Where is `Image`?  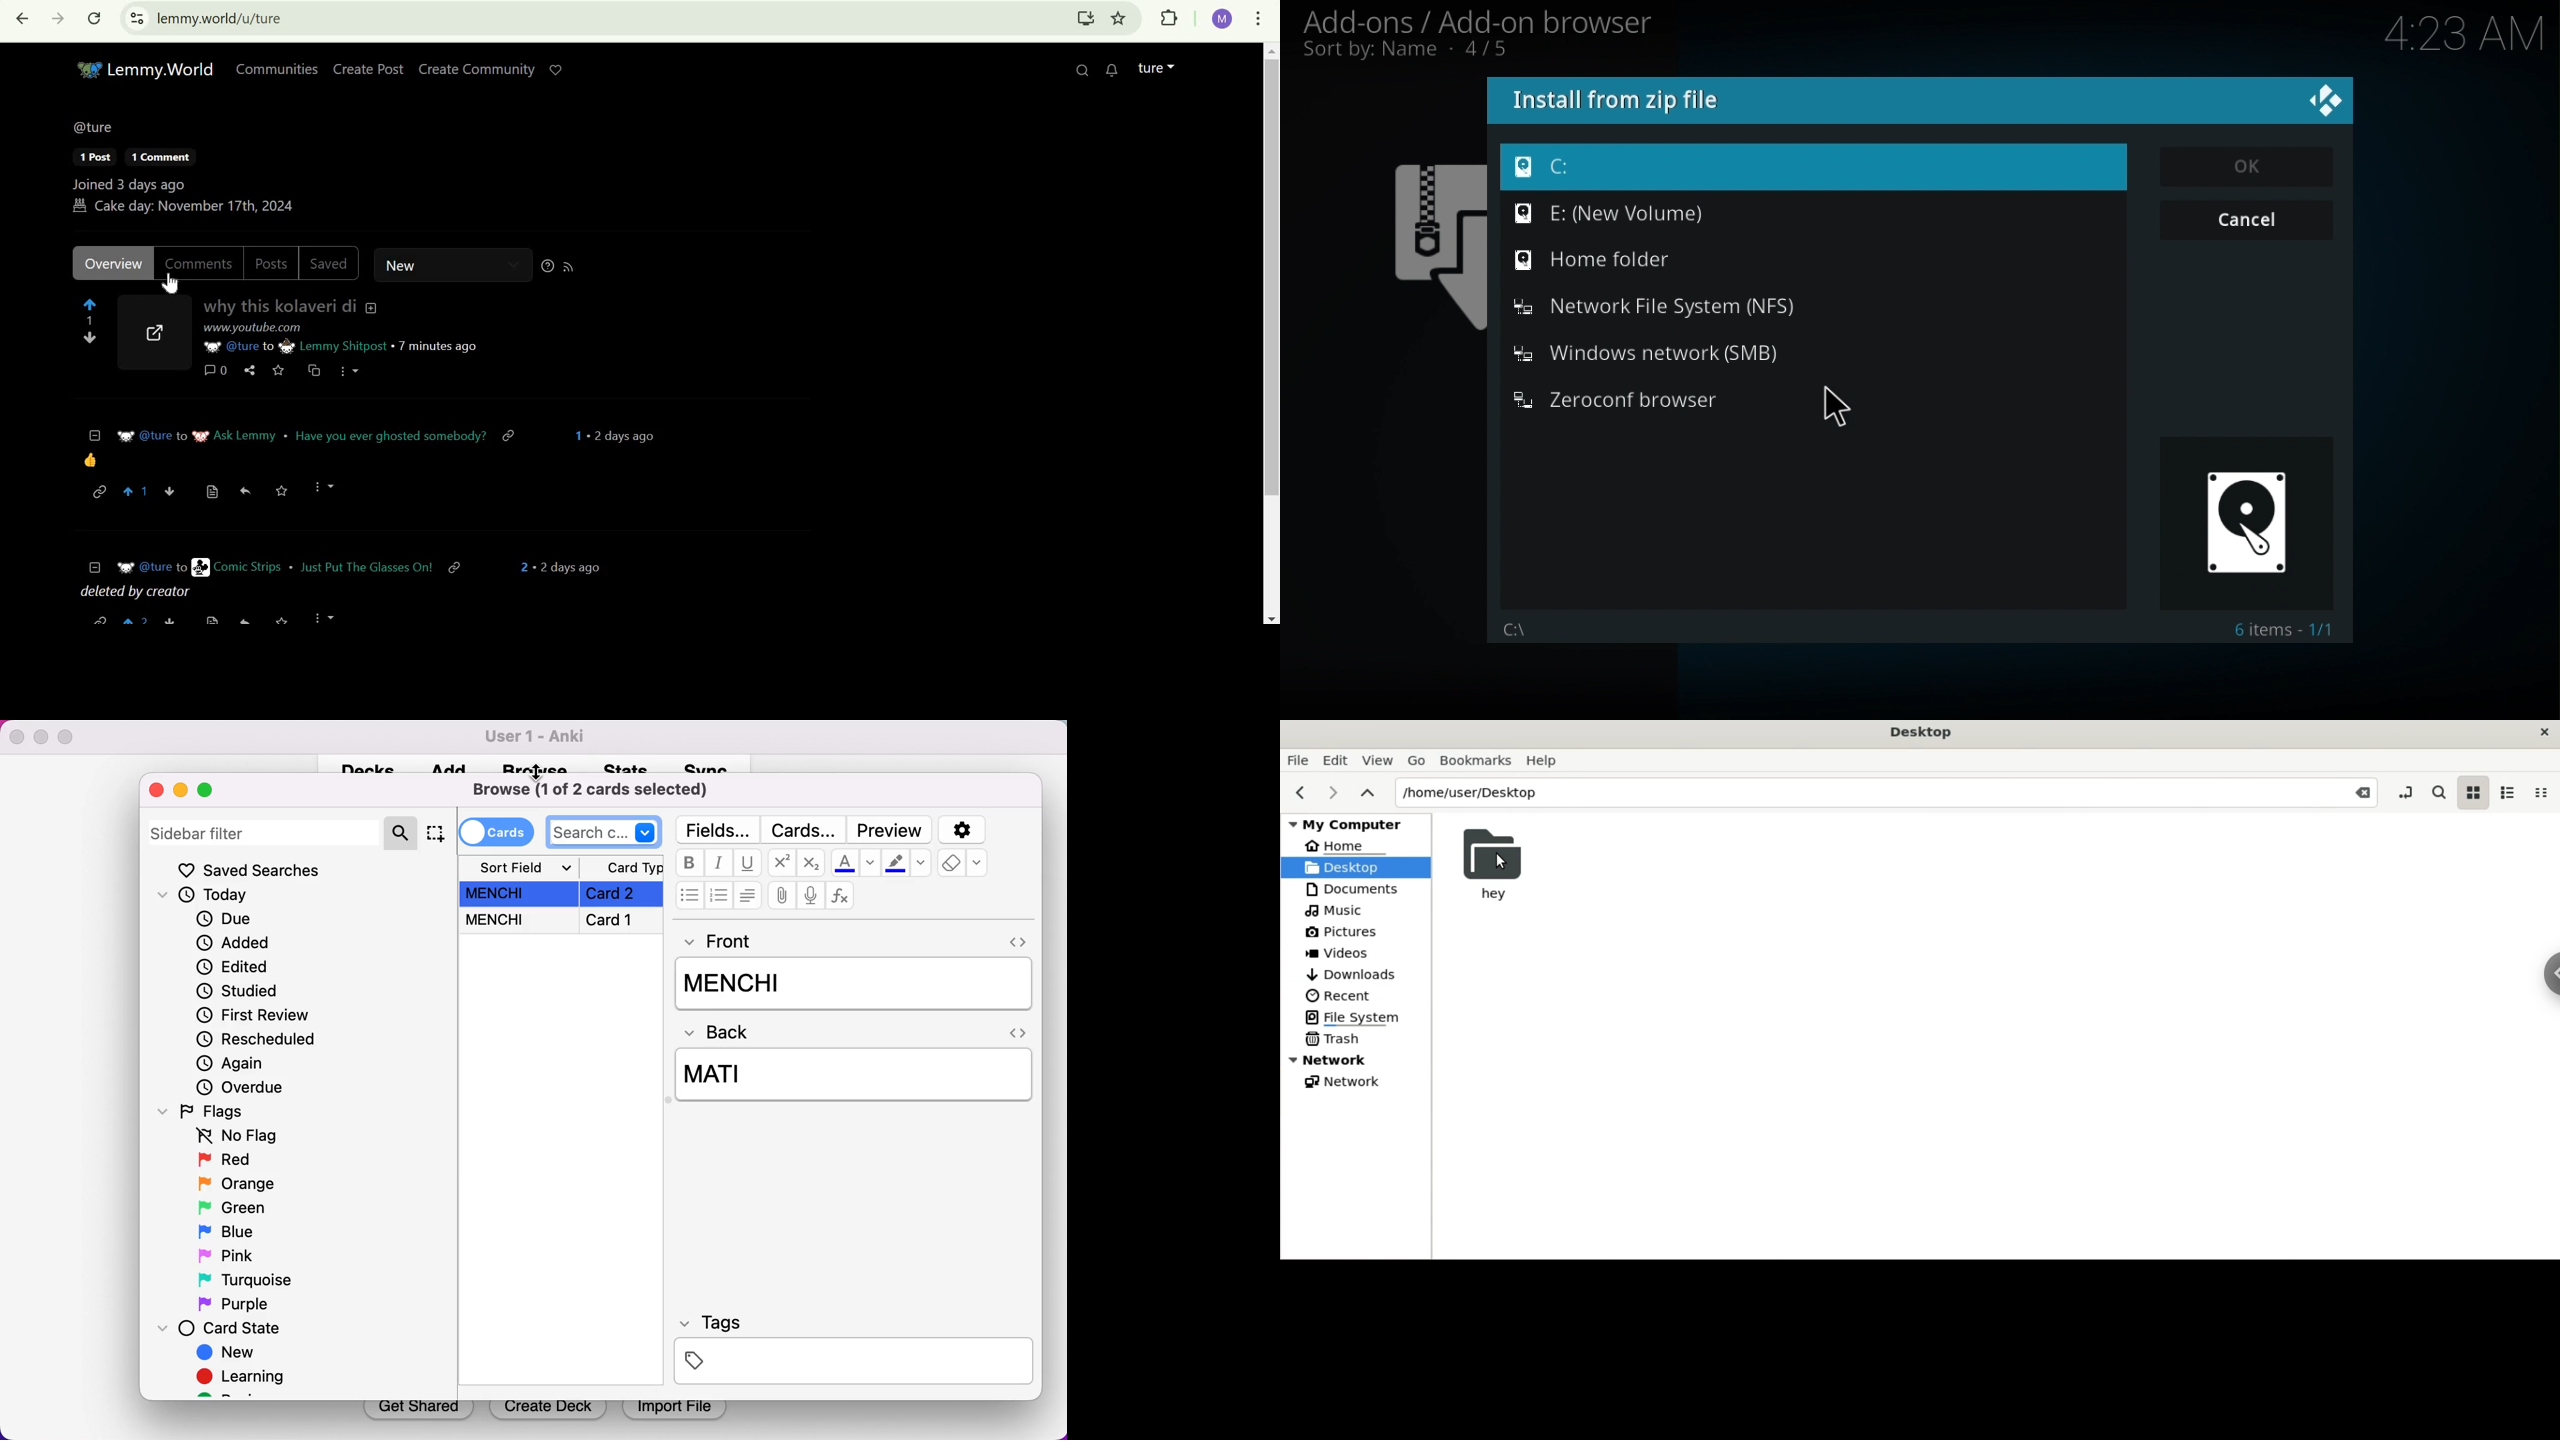 Image is located at coordinates (2243, 521).